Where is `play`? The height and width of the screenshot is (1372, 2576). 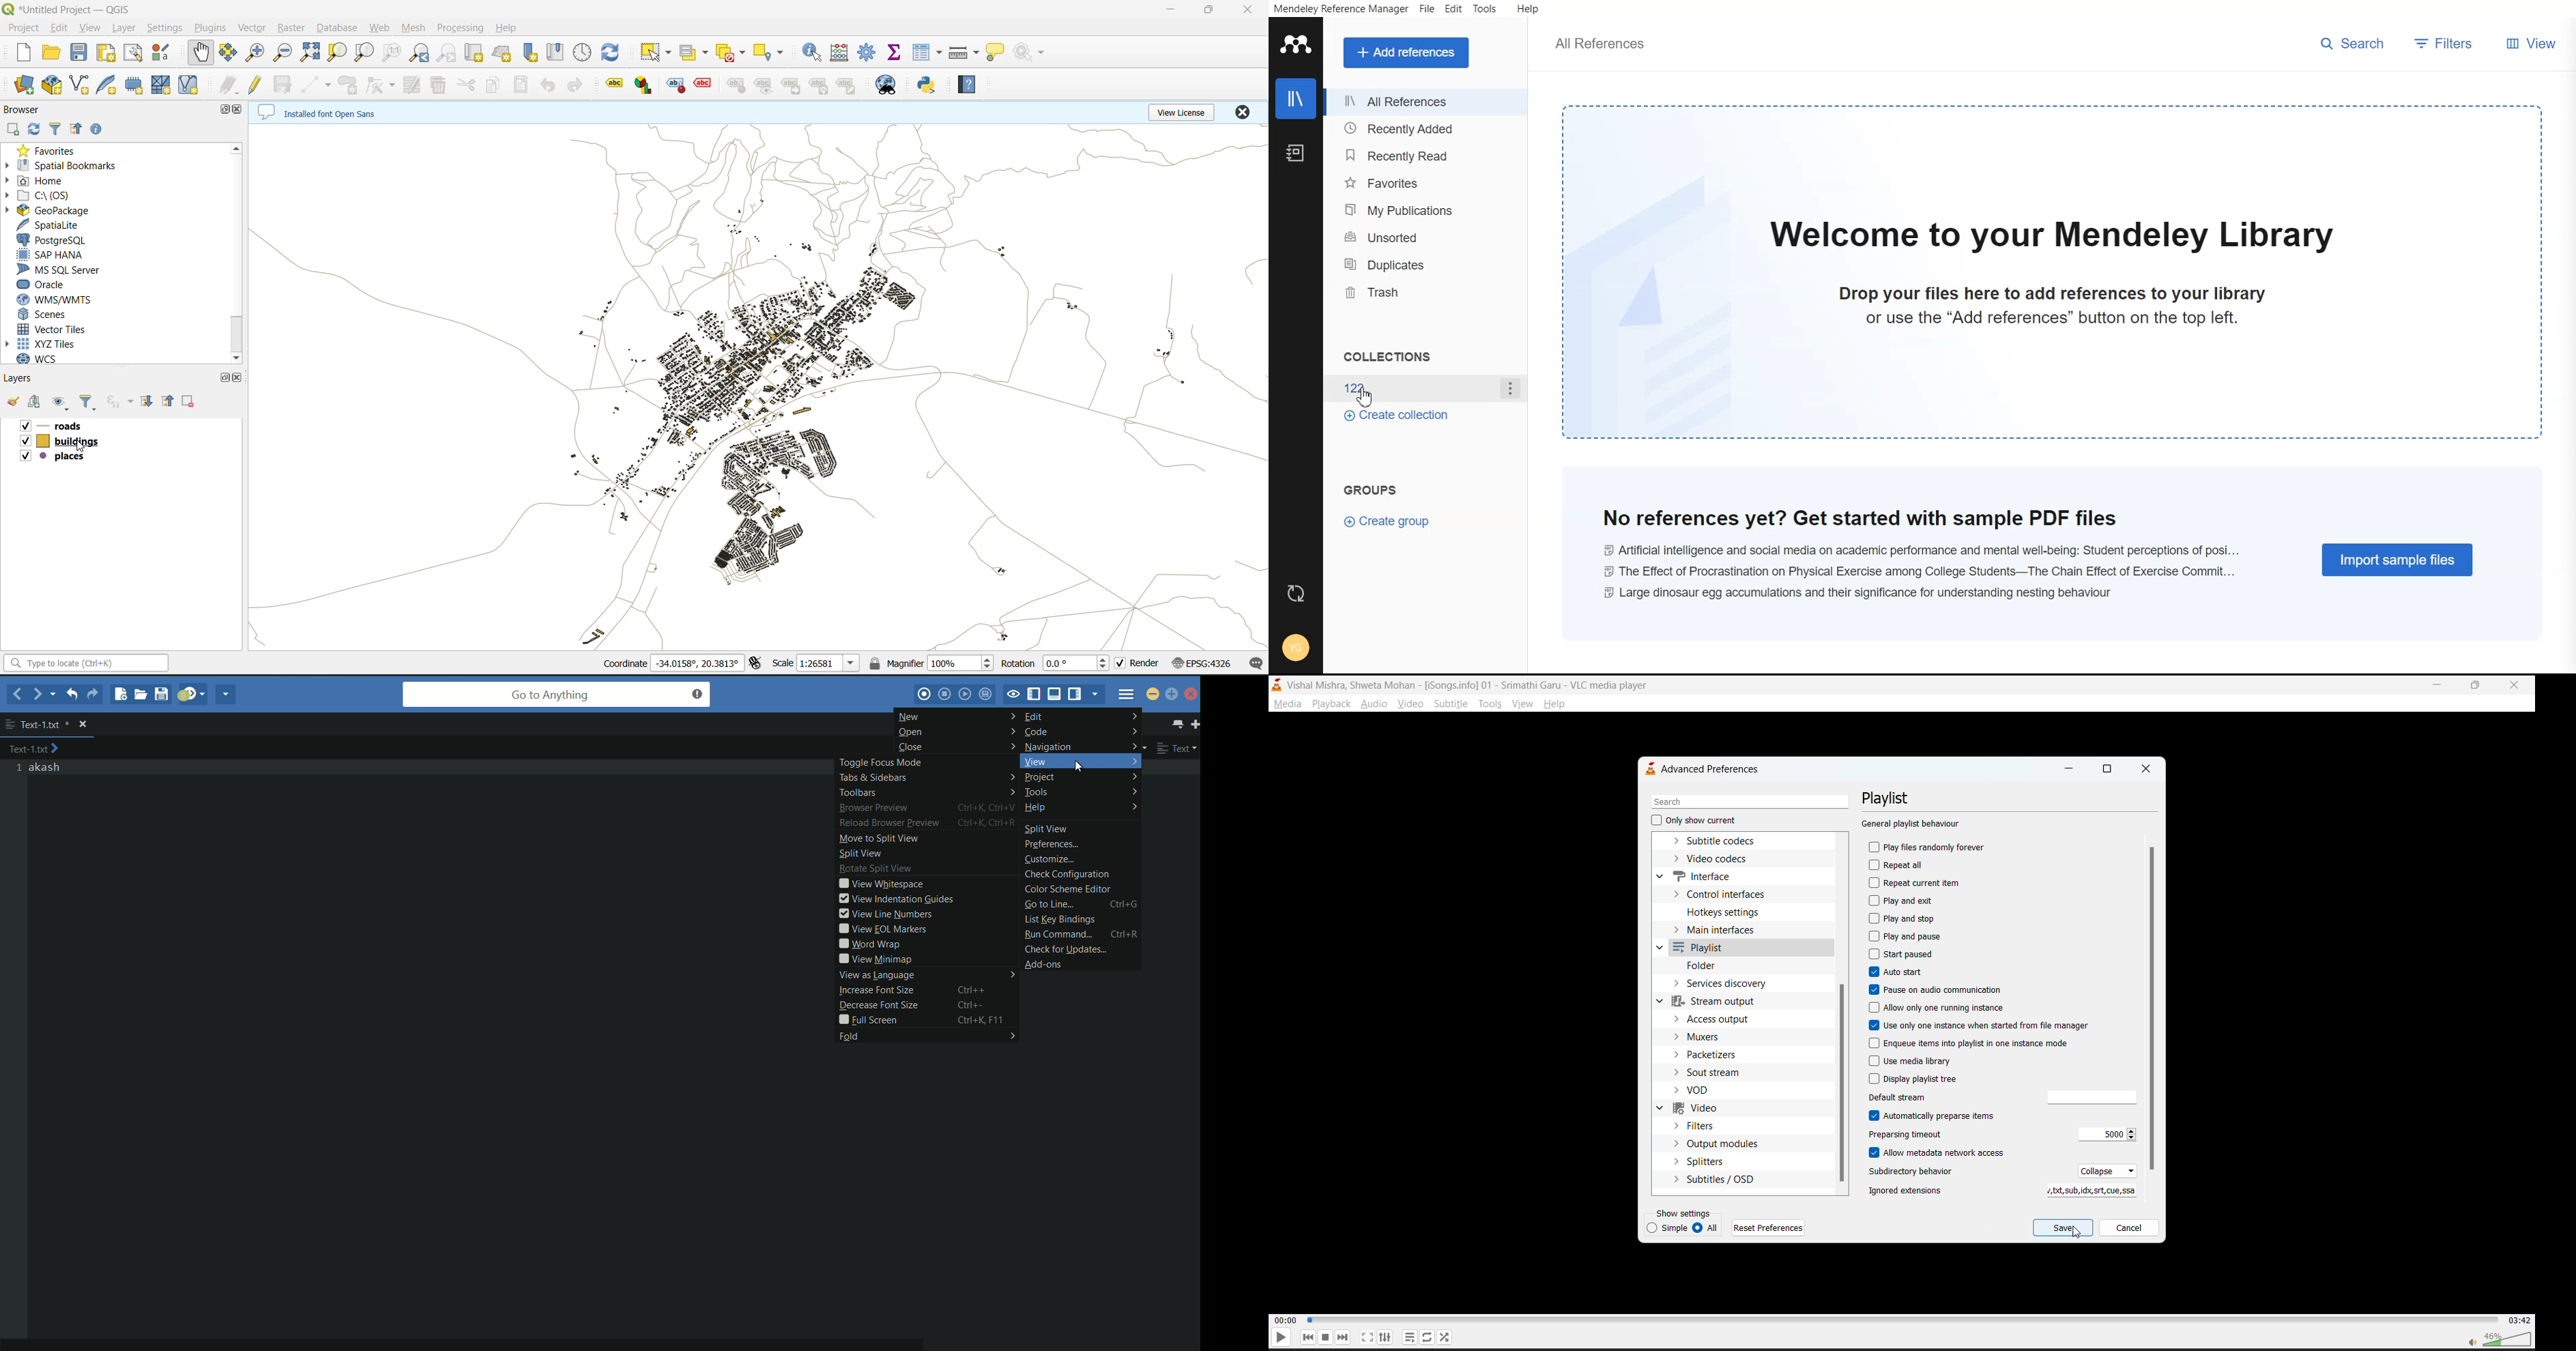
play is located at coordinates (1280, 1339).